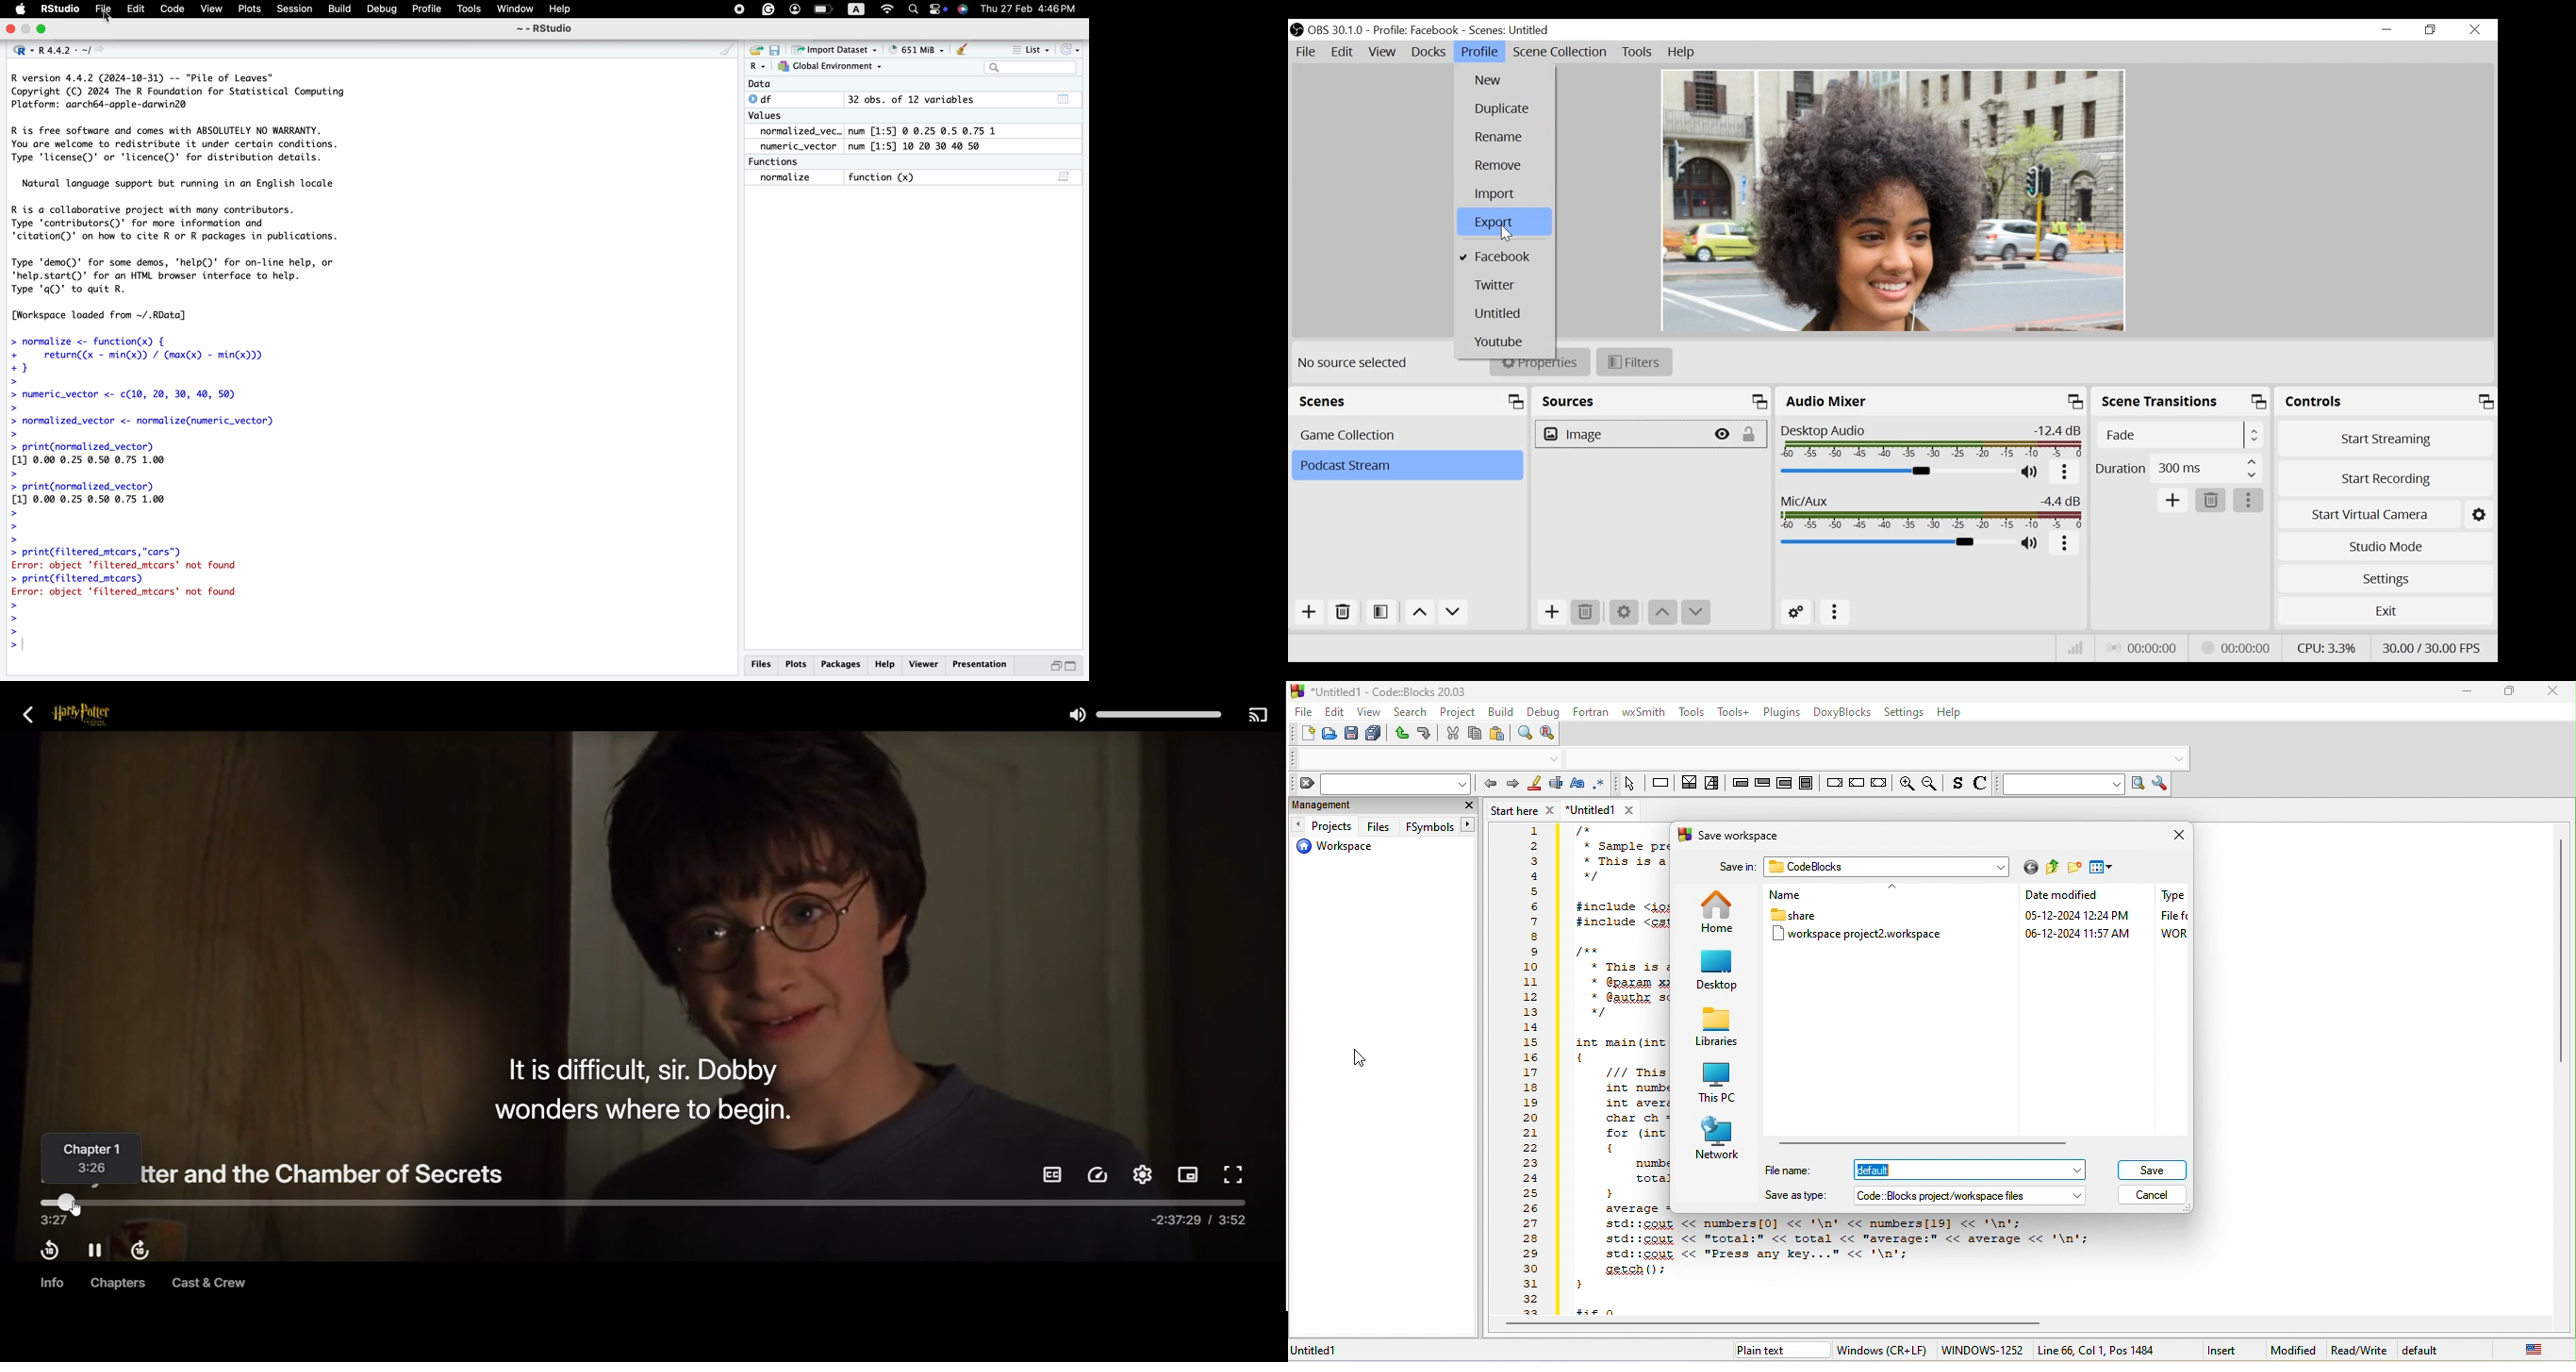  What do you see at coordinates (1741, 786) in the screenshot?
I see `entry` at bounding box center [1741, 786].